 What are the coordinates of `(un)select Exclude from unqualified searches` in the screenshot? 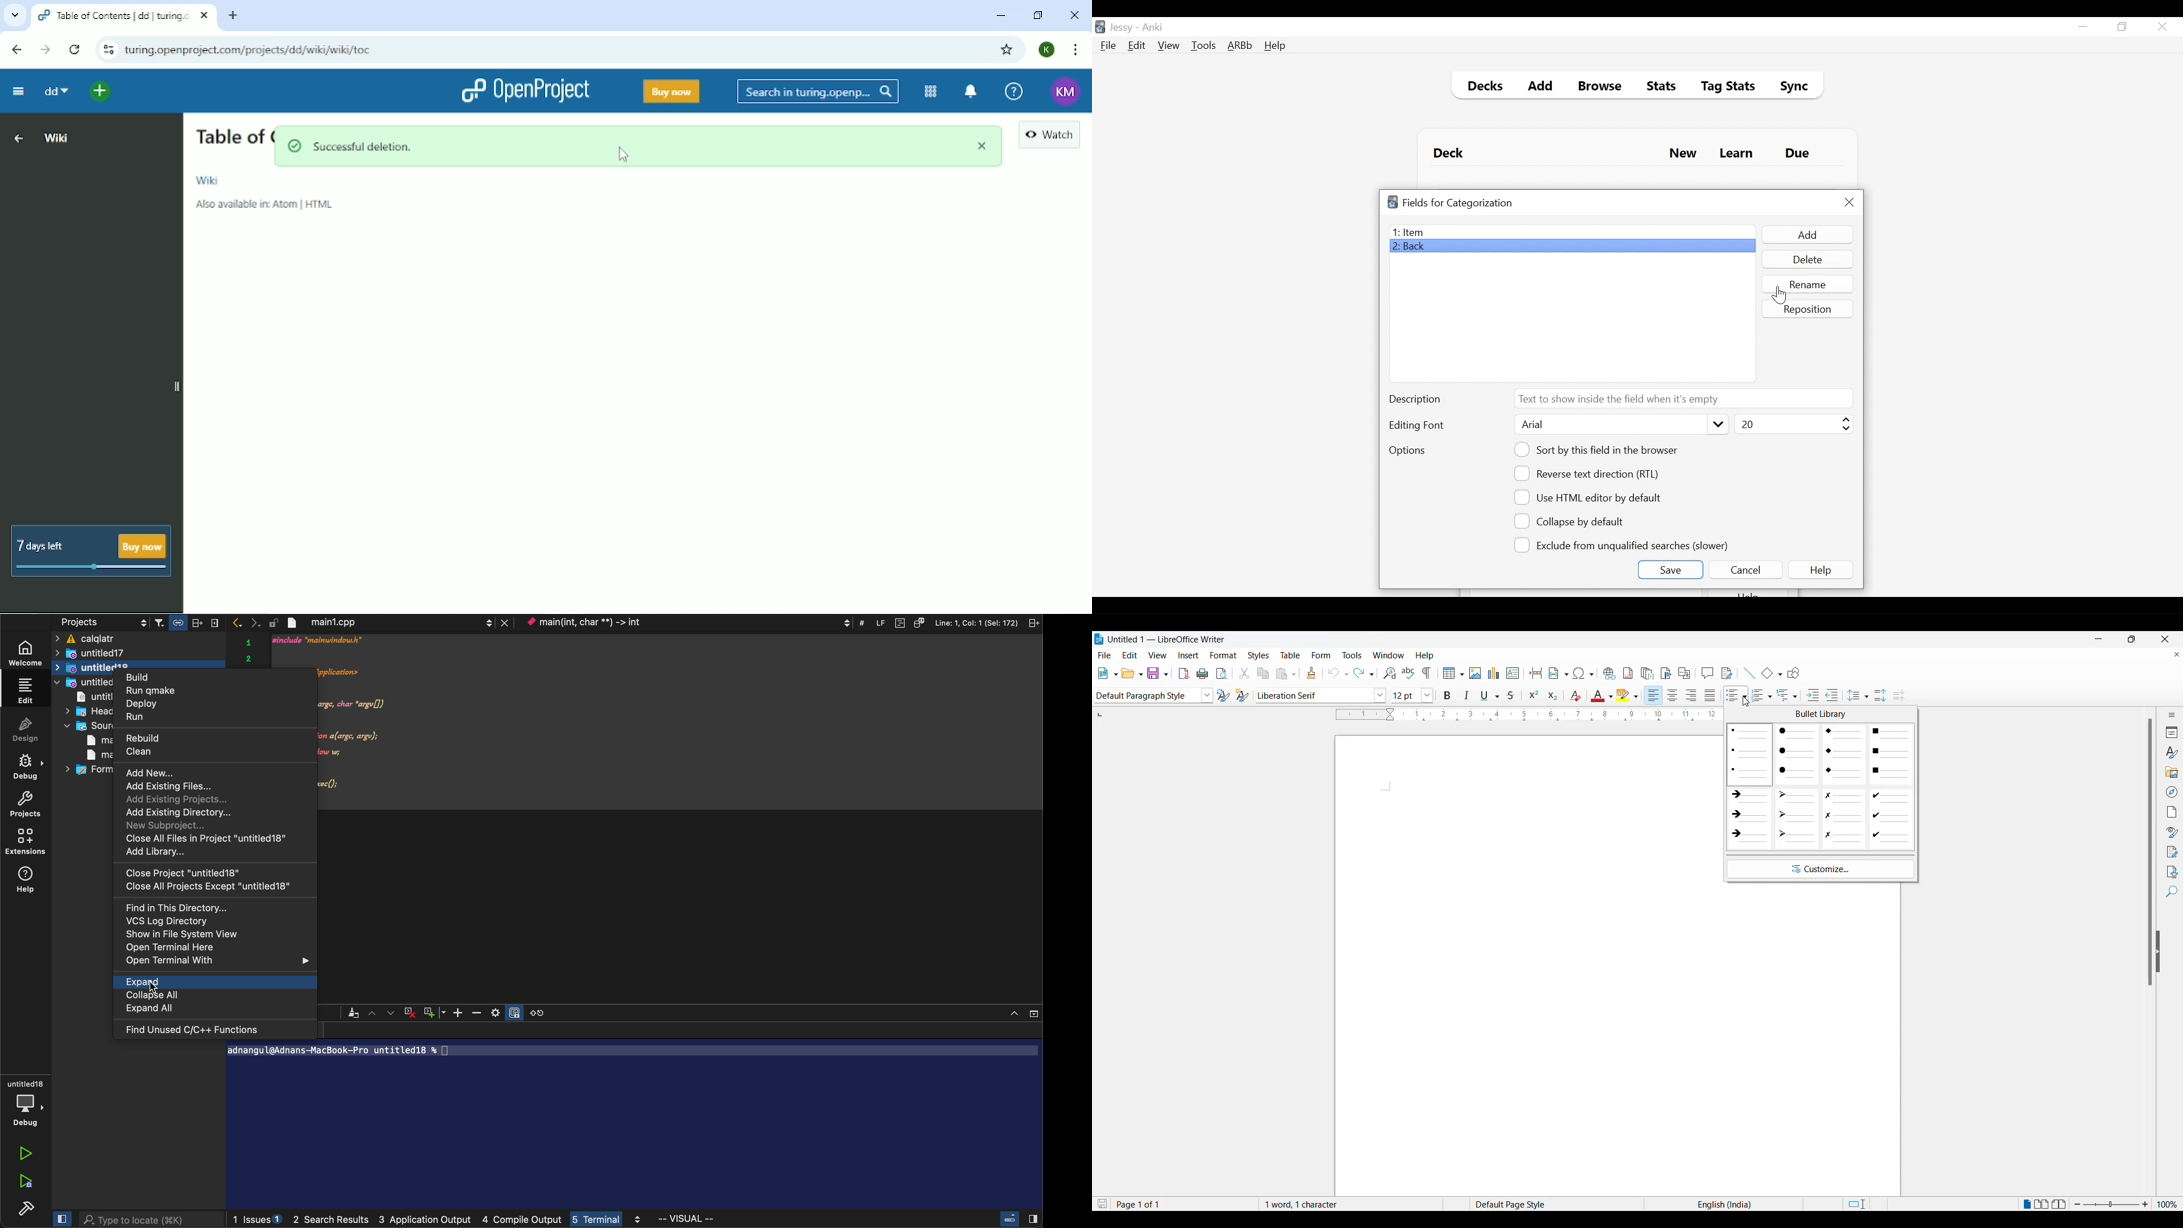 It's located at (1624, 544).